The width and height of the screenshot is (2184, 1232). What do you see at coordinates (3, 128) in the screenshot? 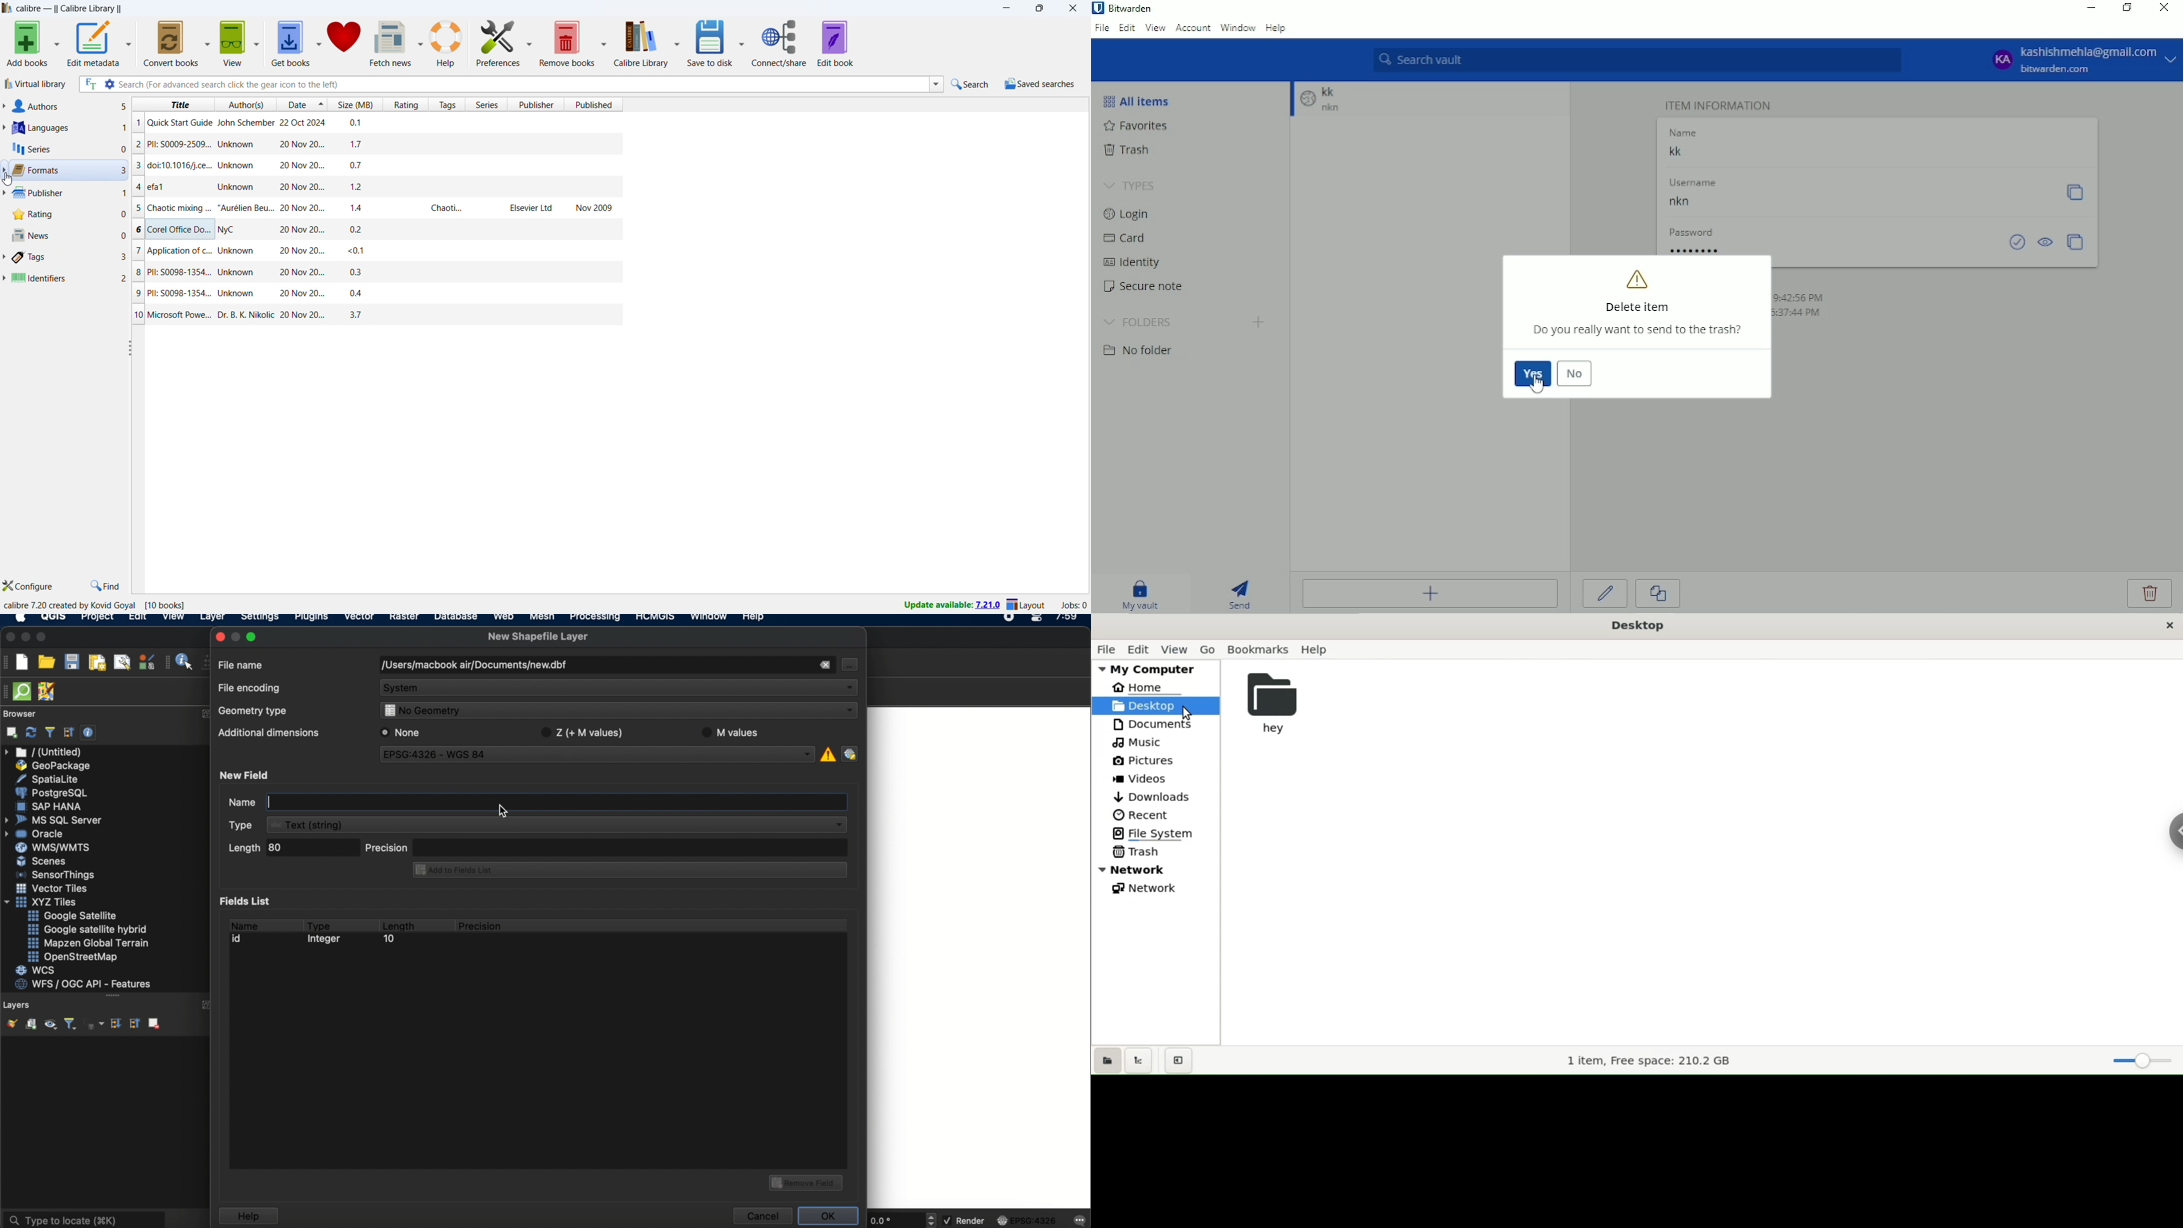
I see `expand languages` at bounding box center [3, 128].